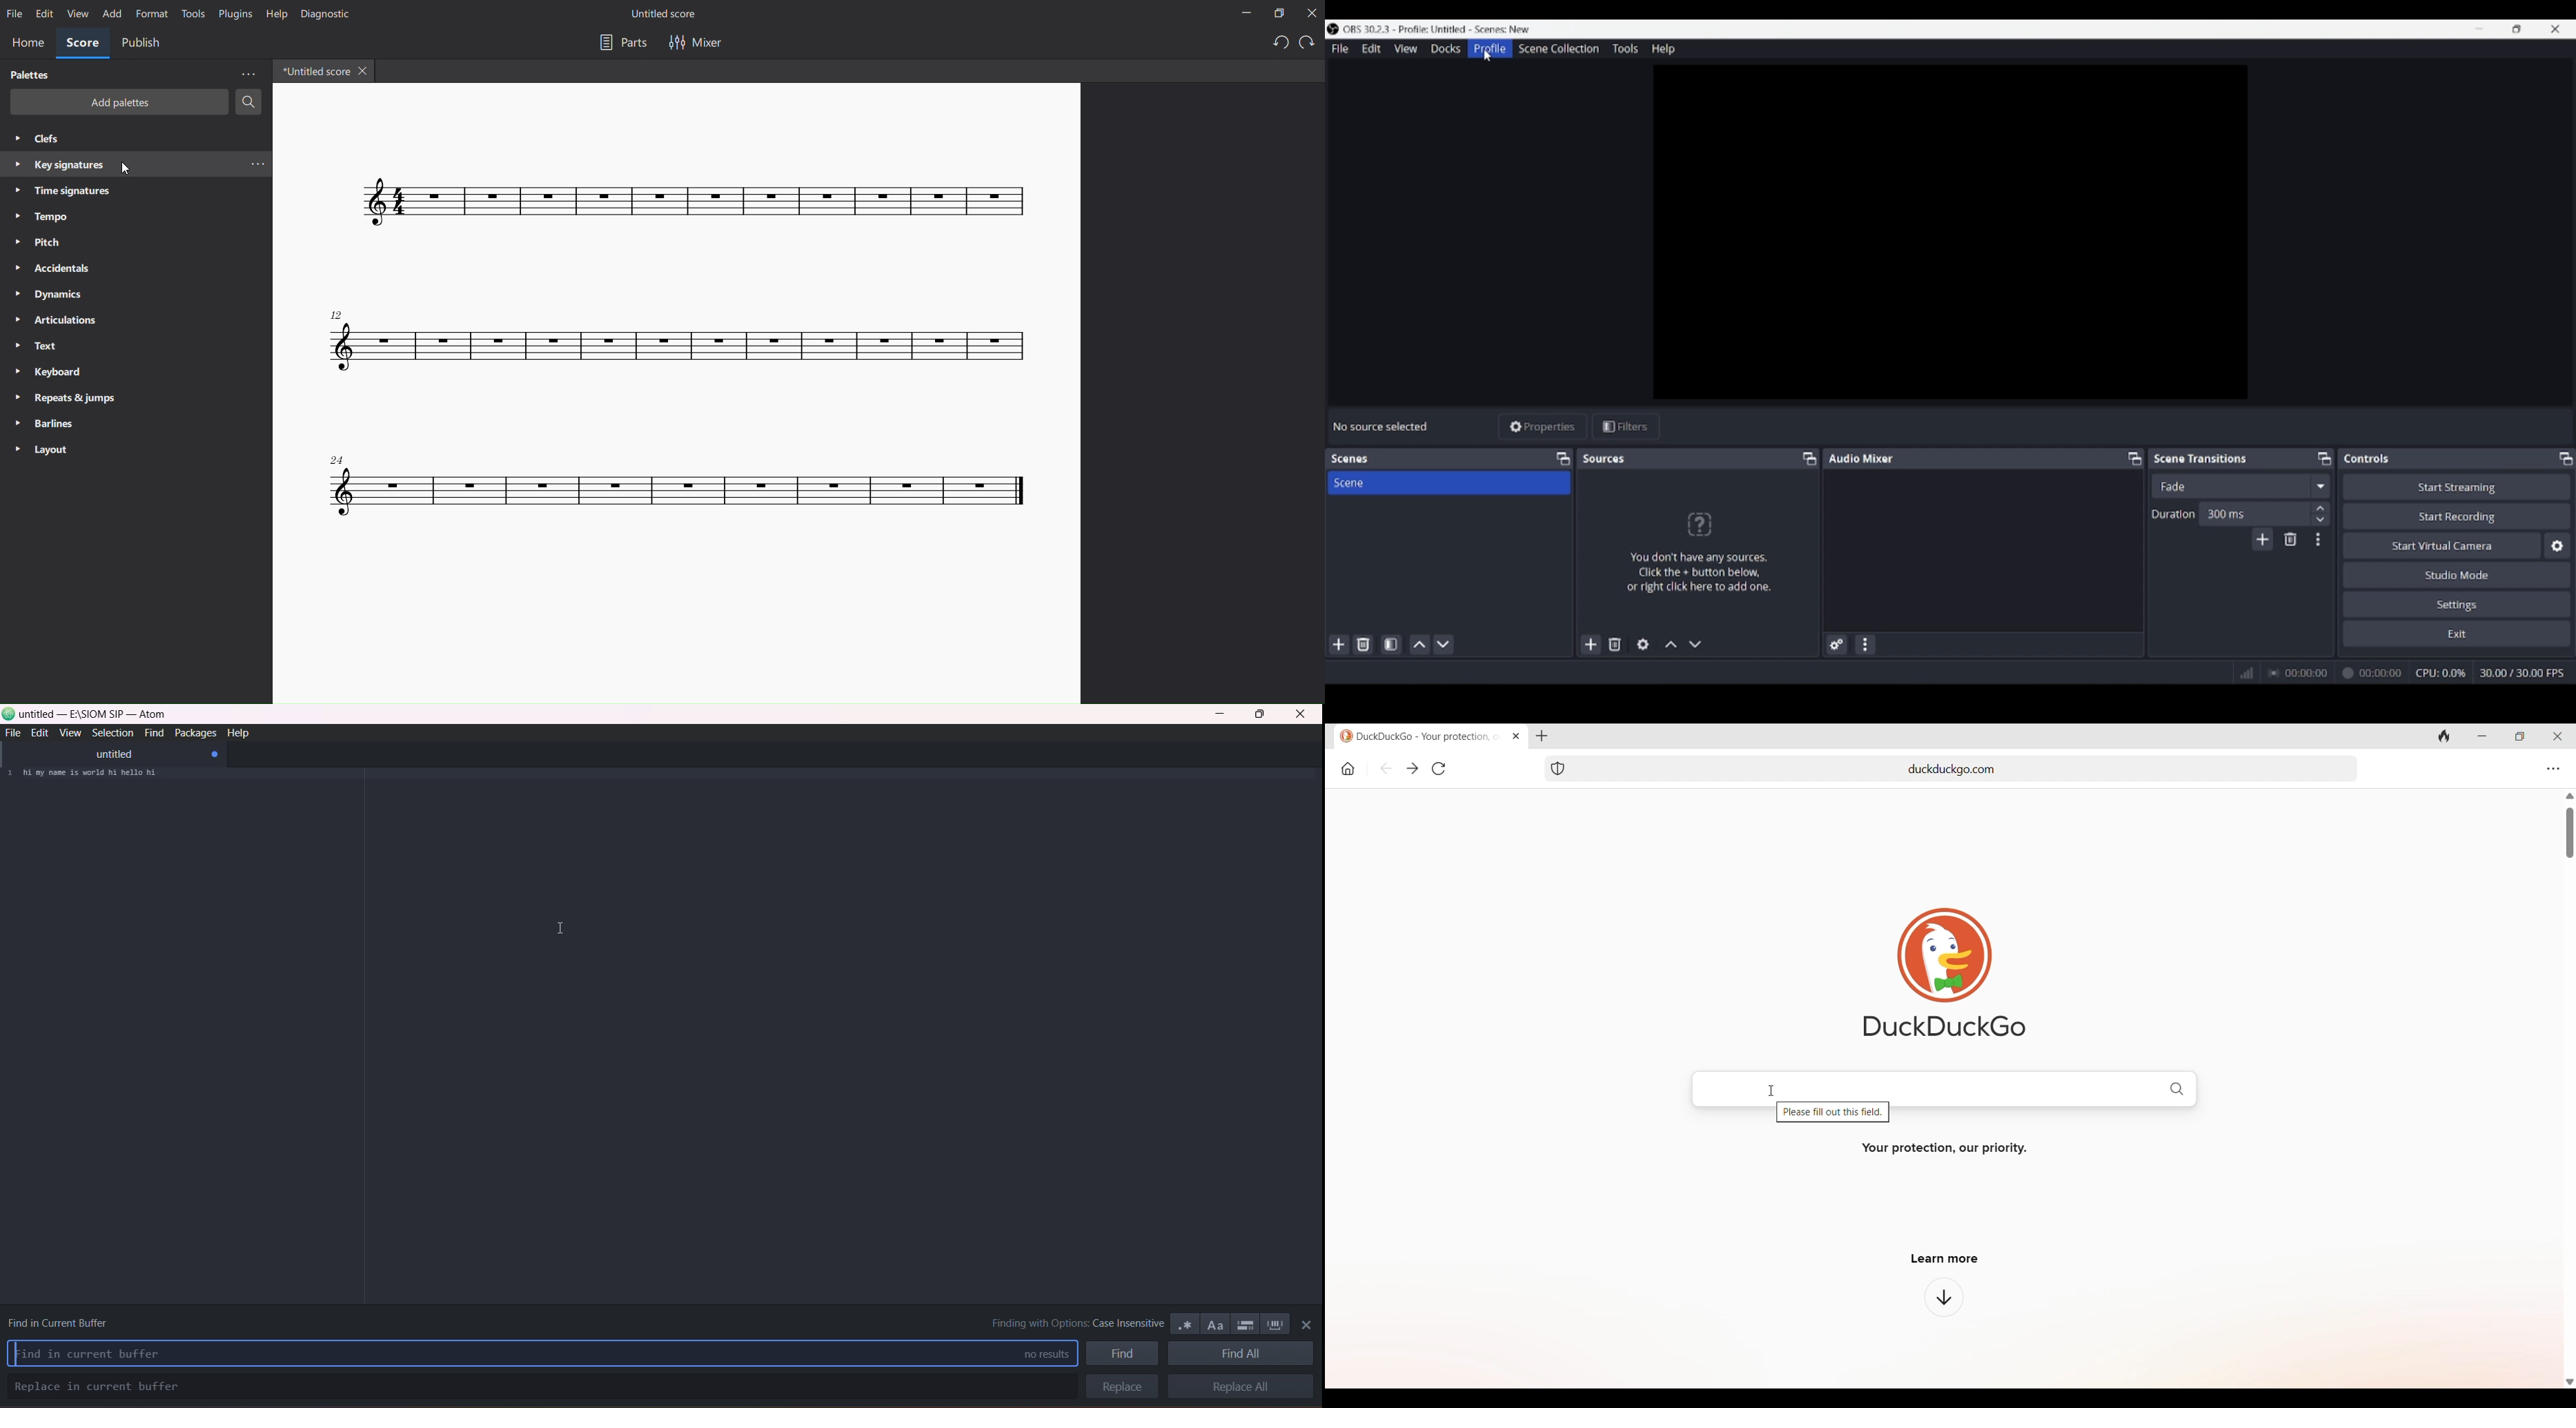 This screenshot has height=1428, width=2576. What do you see at coordinates (2318, 540) in the screenshot?
I see `Transition properties` at bounding box center [2318, 540].